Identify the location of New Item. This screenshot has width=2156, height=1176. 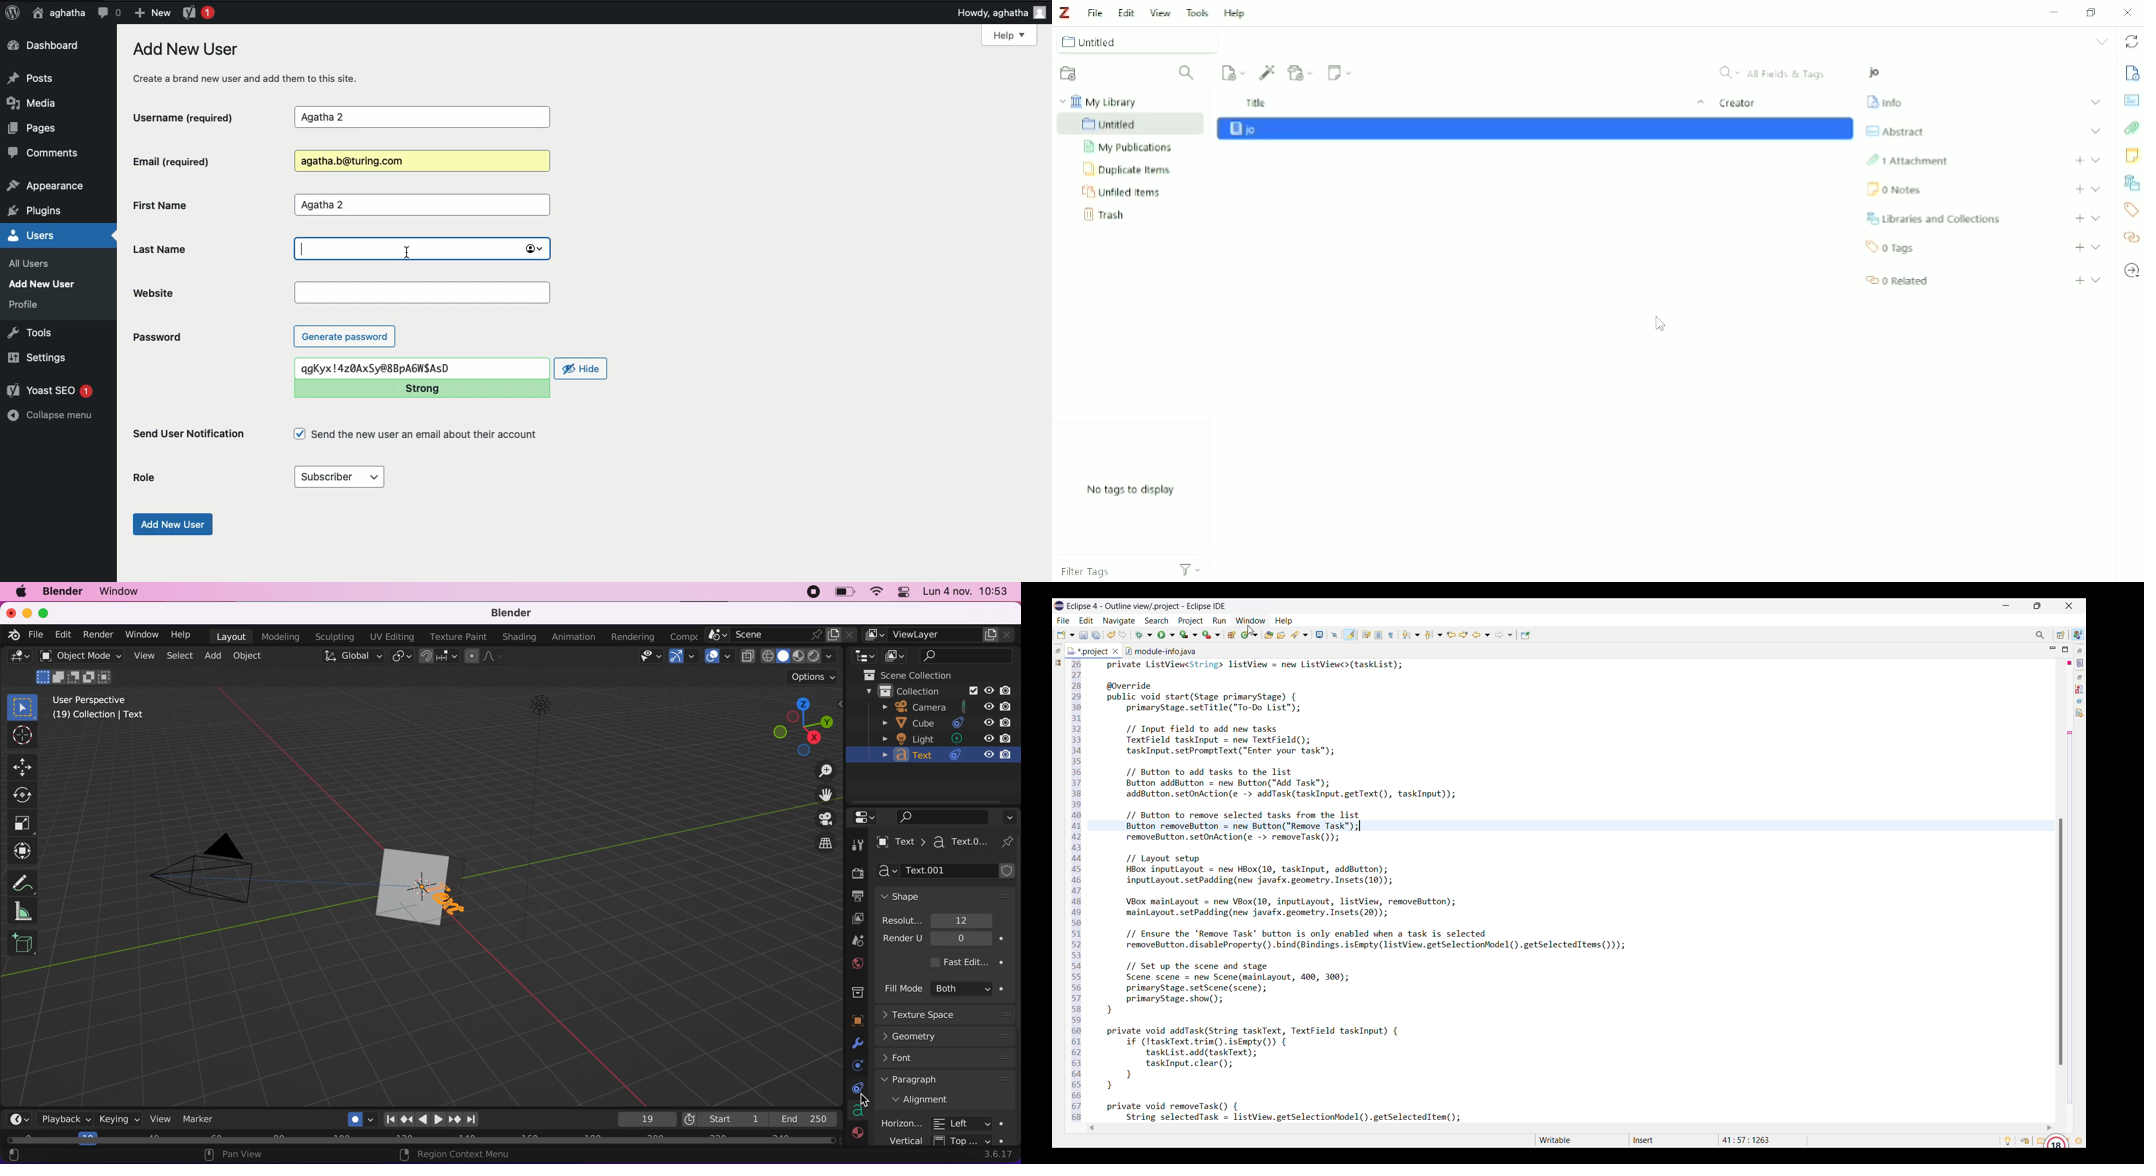
(1235, 73).